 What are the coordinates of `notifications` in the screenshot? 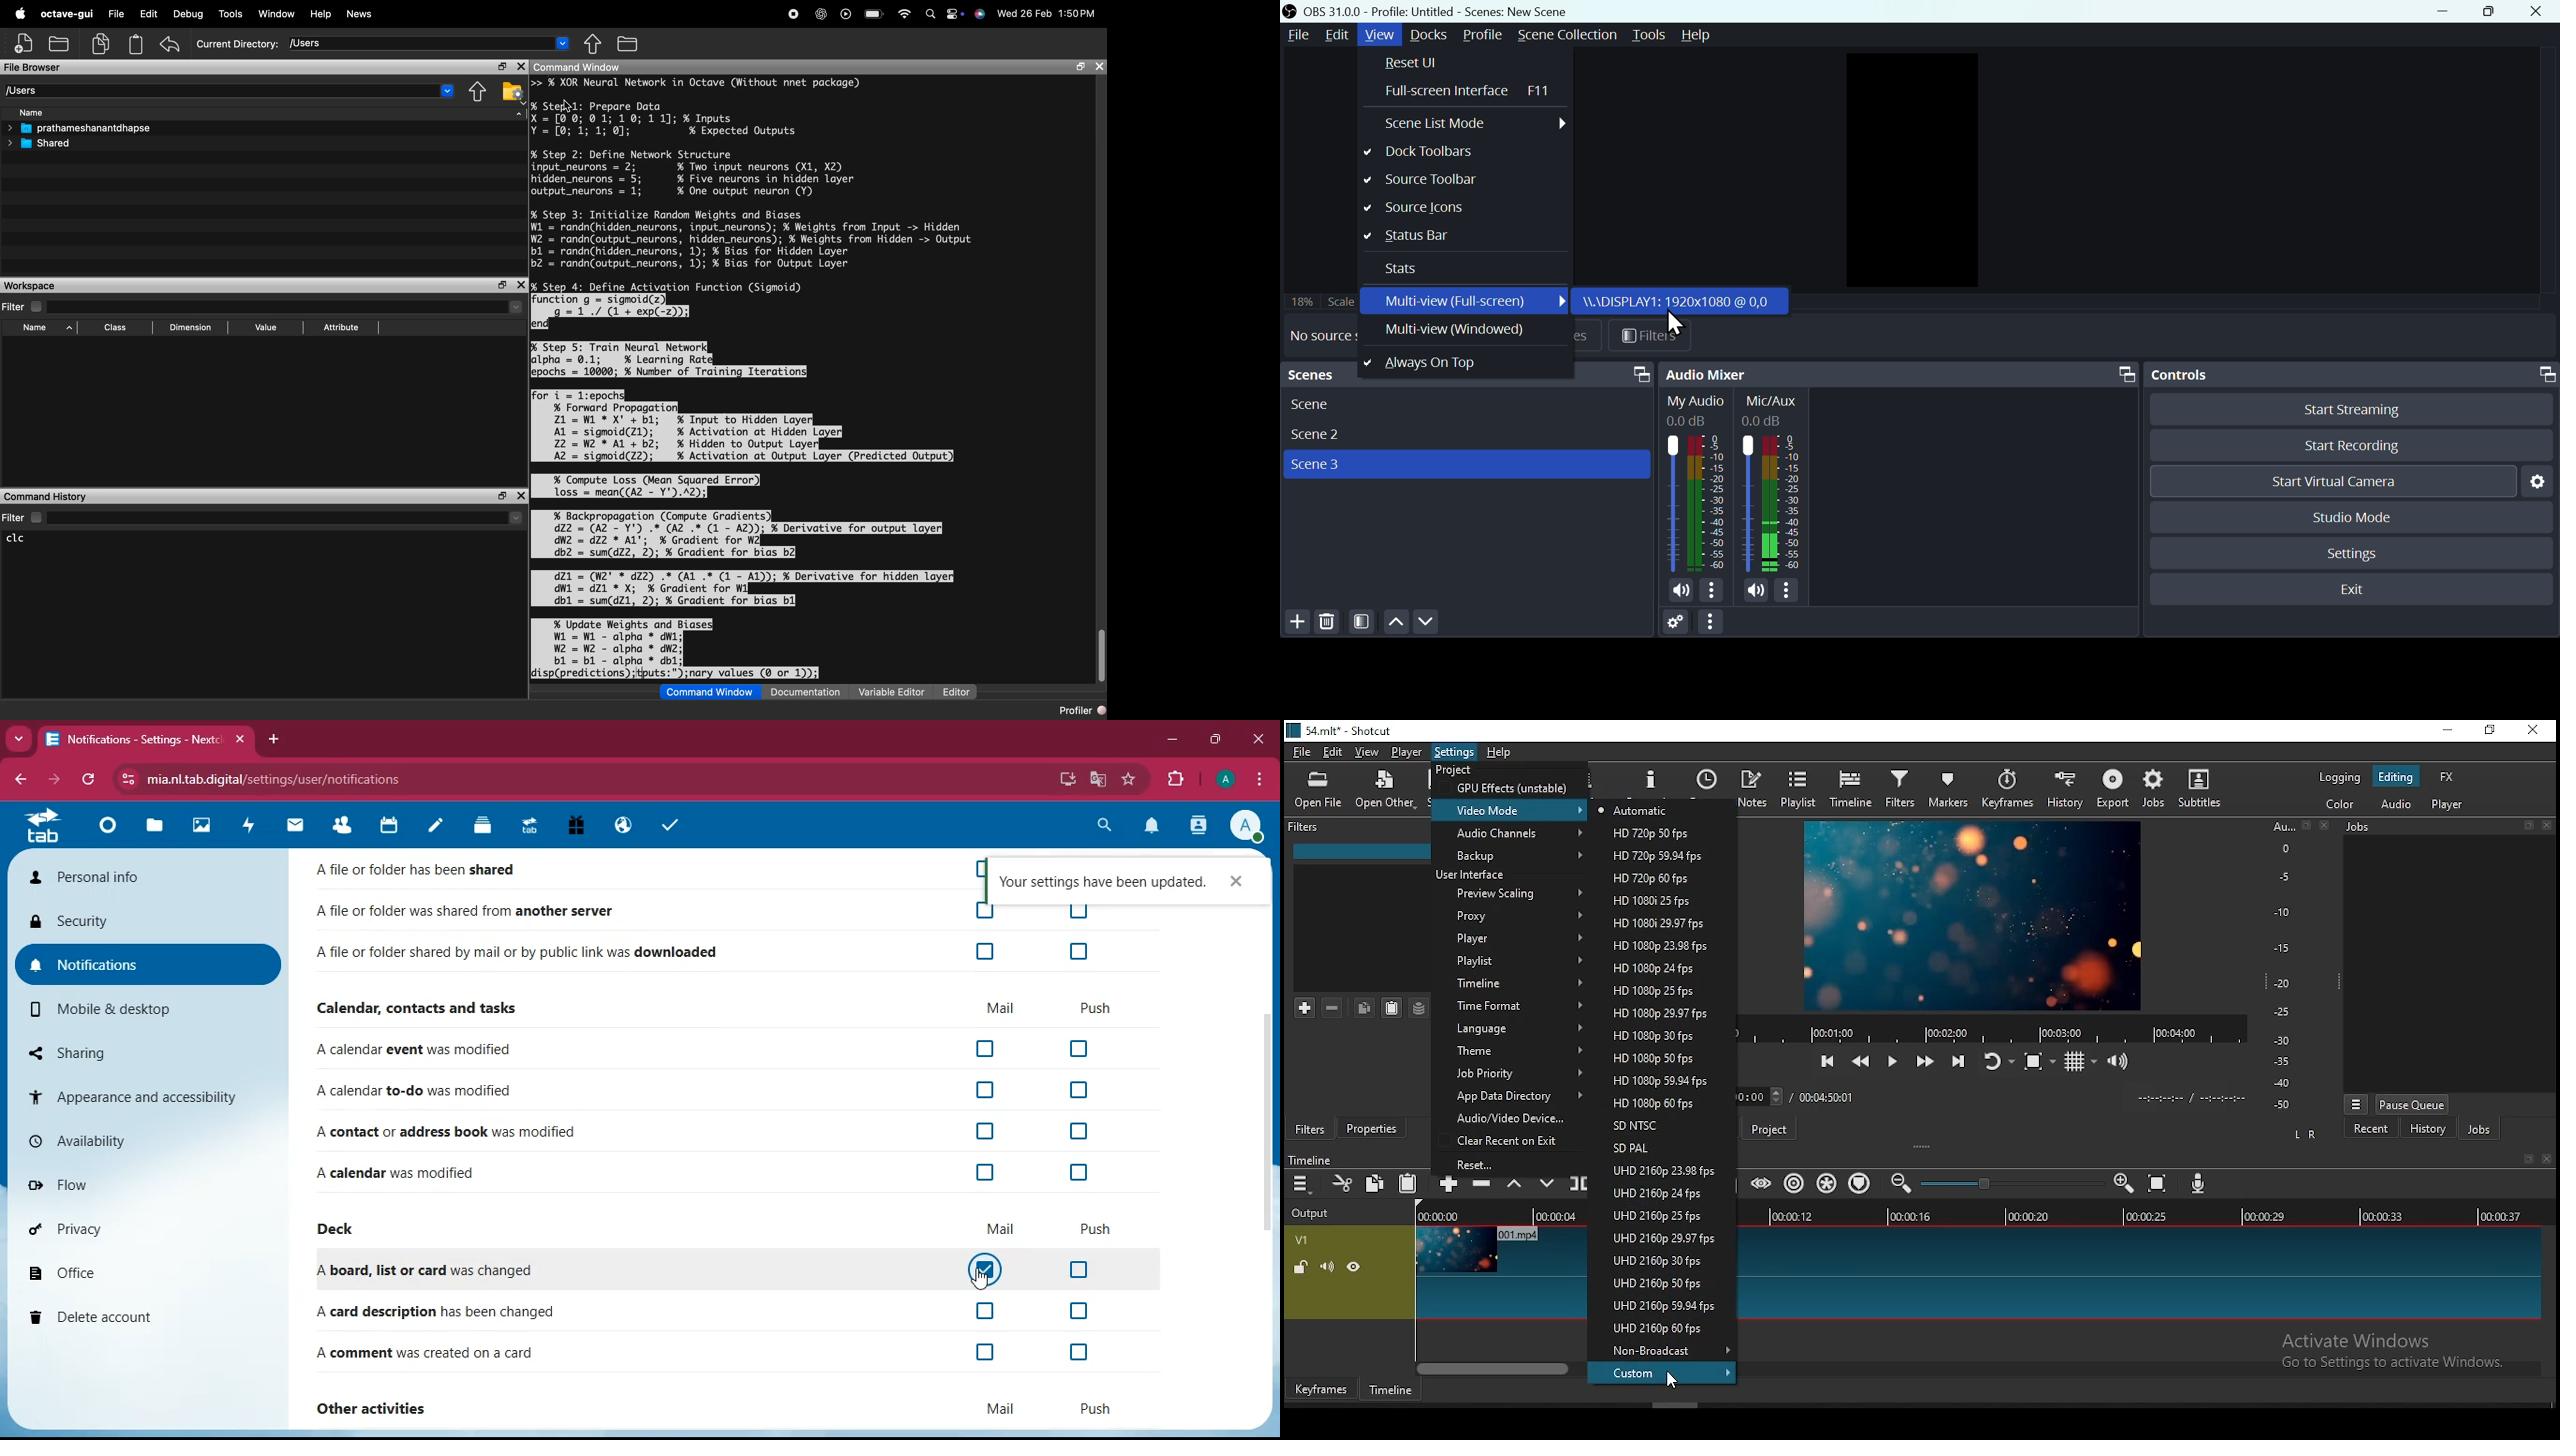 It's located at (1149, 827).